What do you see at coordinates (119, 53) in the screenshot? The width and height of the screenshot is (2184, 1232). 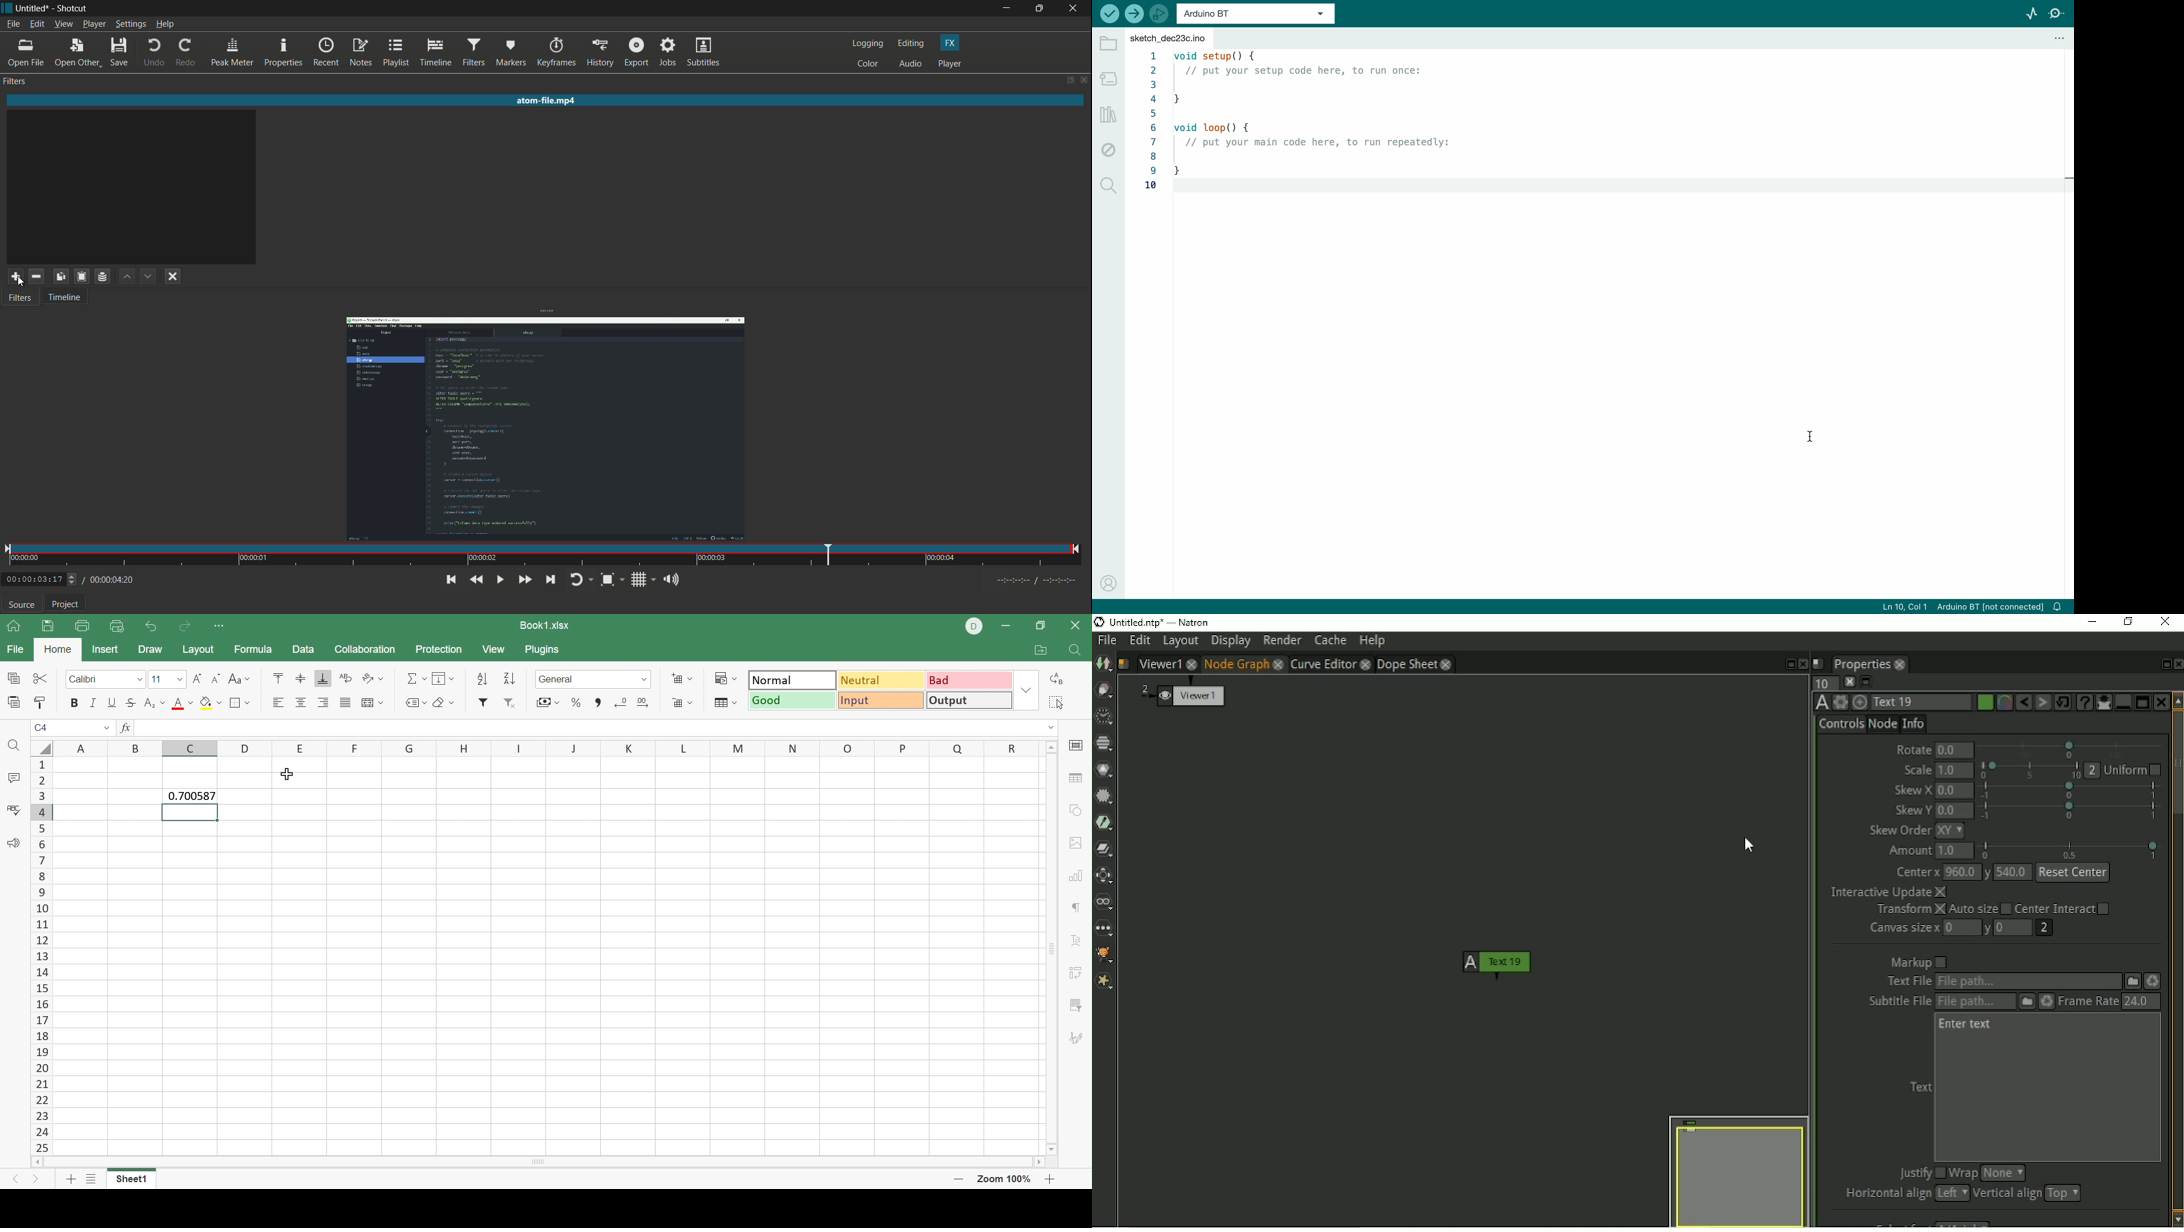 I see `save` at bounding box center [119, 53].